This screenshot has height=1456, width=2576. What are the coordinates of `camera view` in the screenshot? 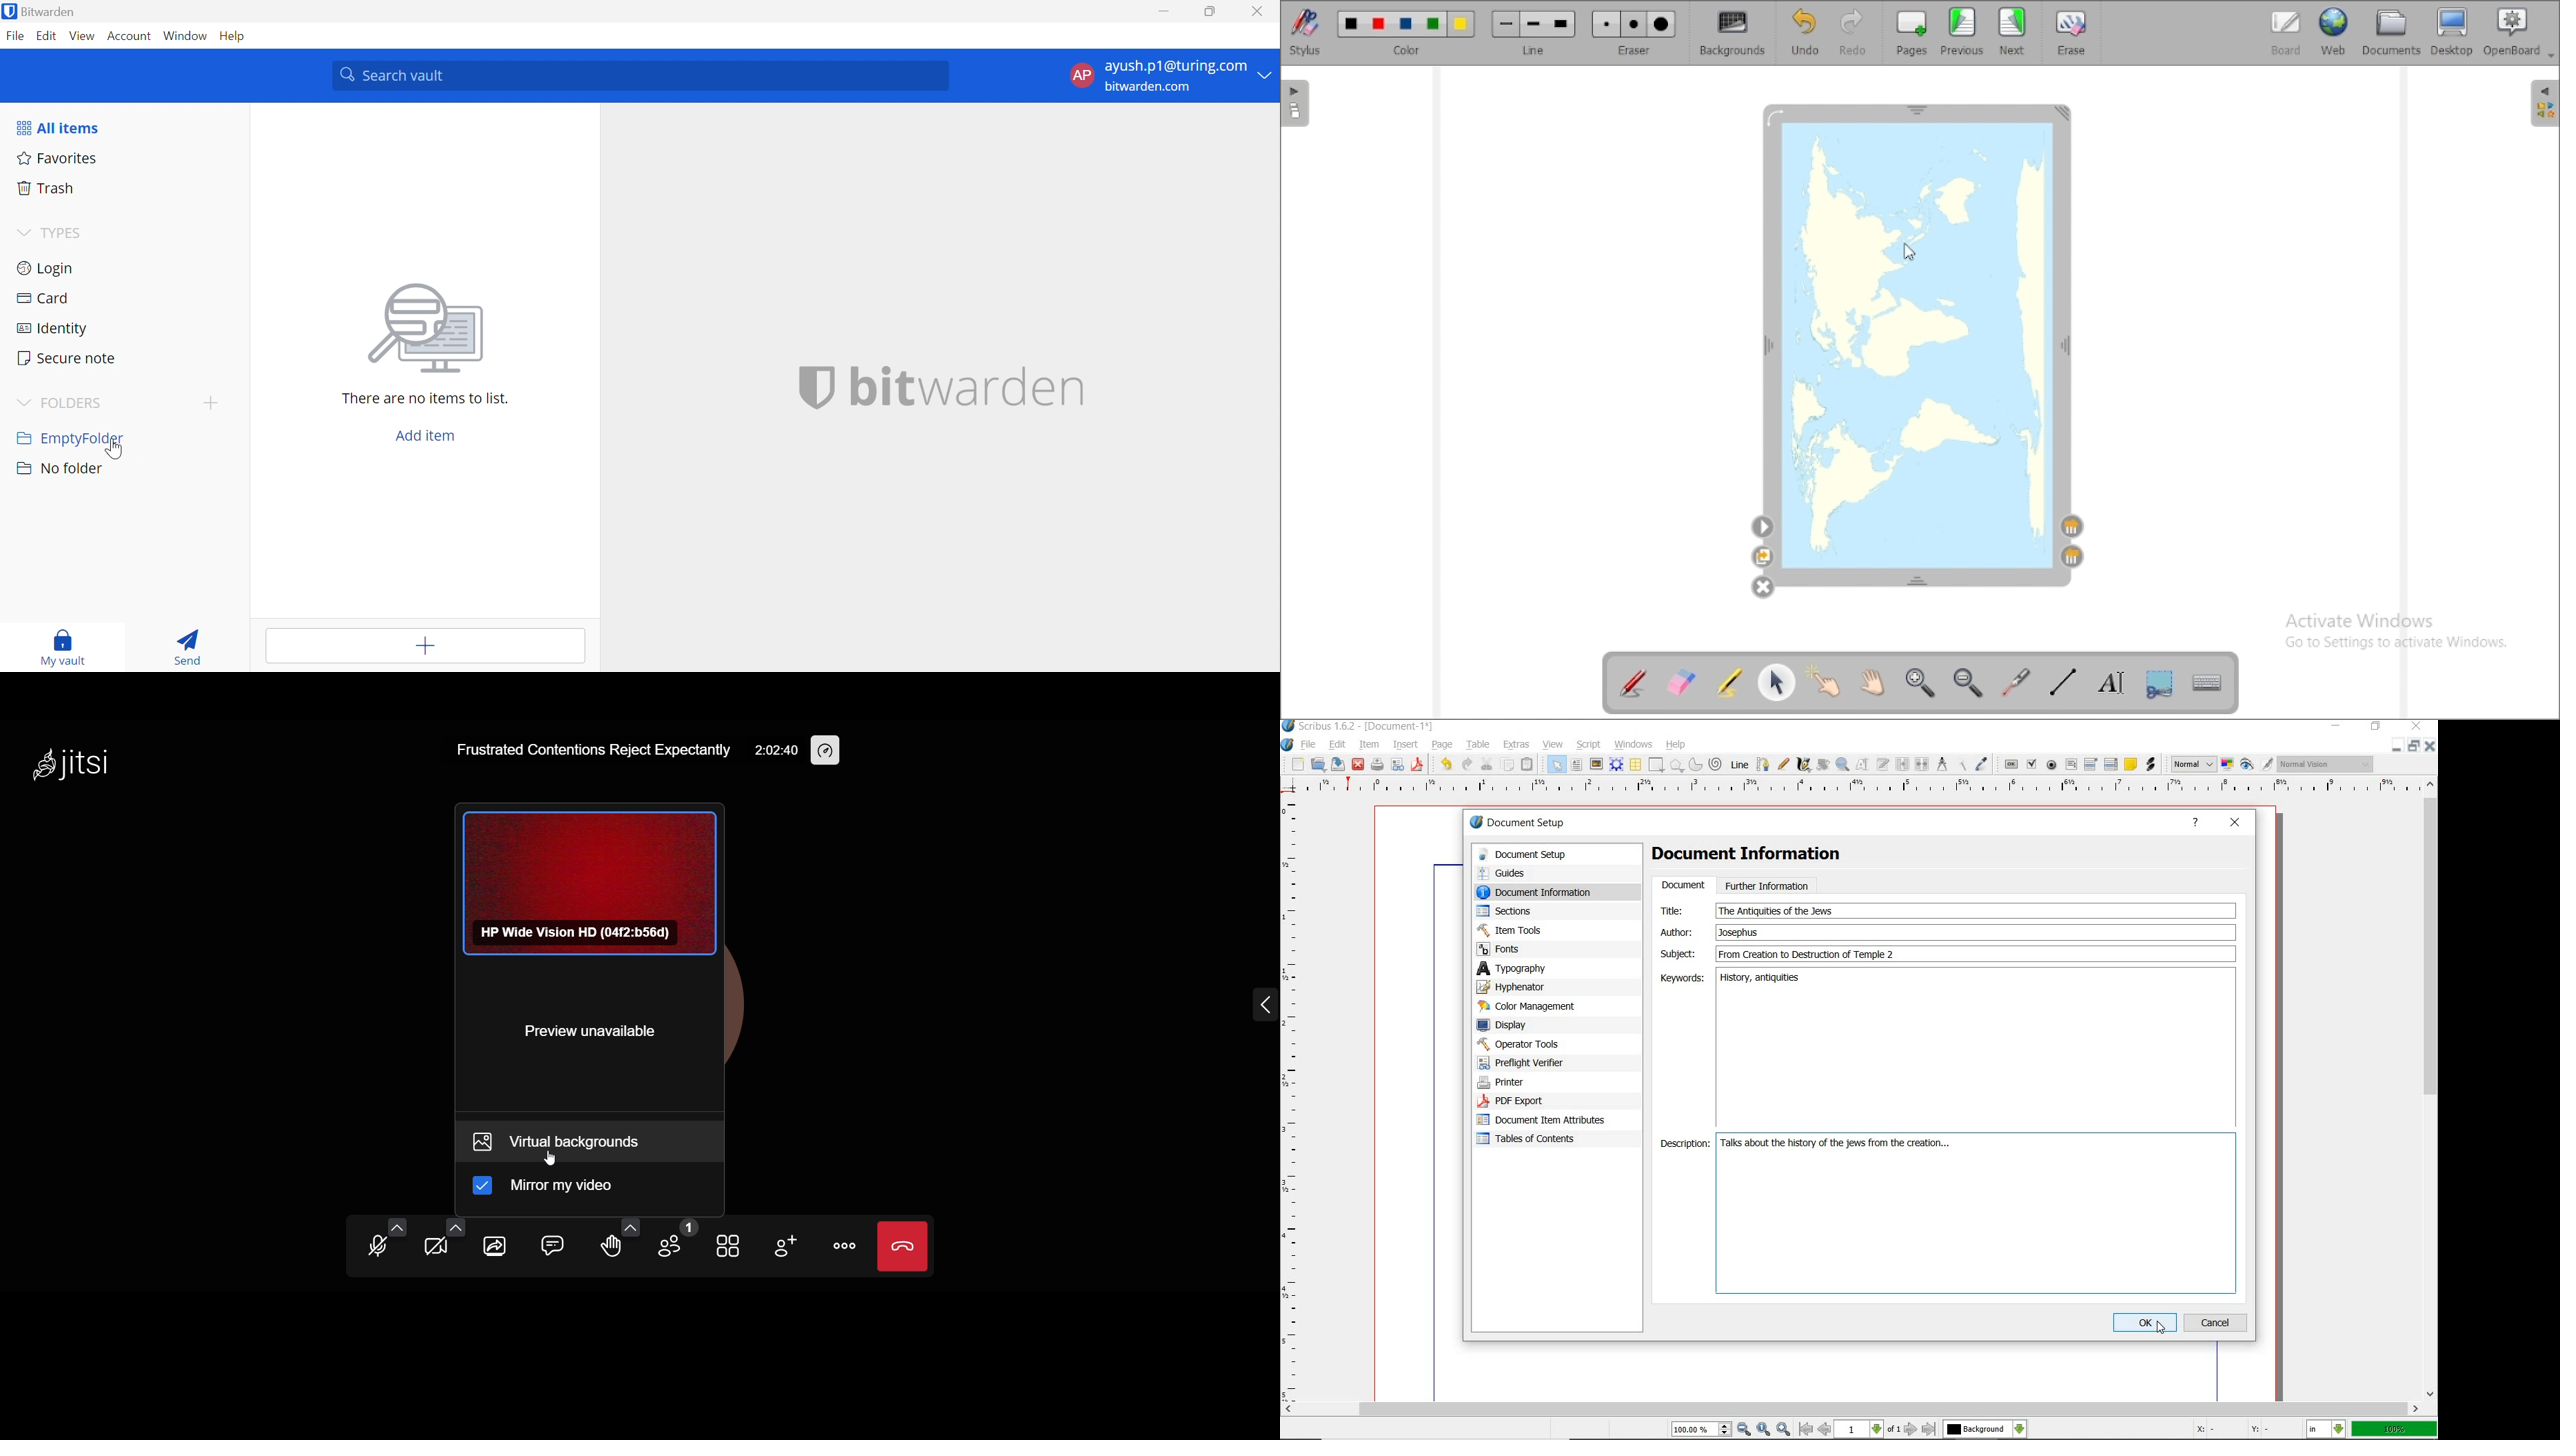 It's located at (587, 882).